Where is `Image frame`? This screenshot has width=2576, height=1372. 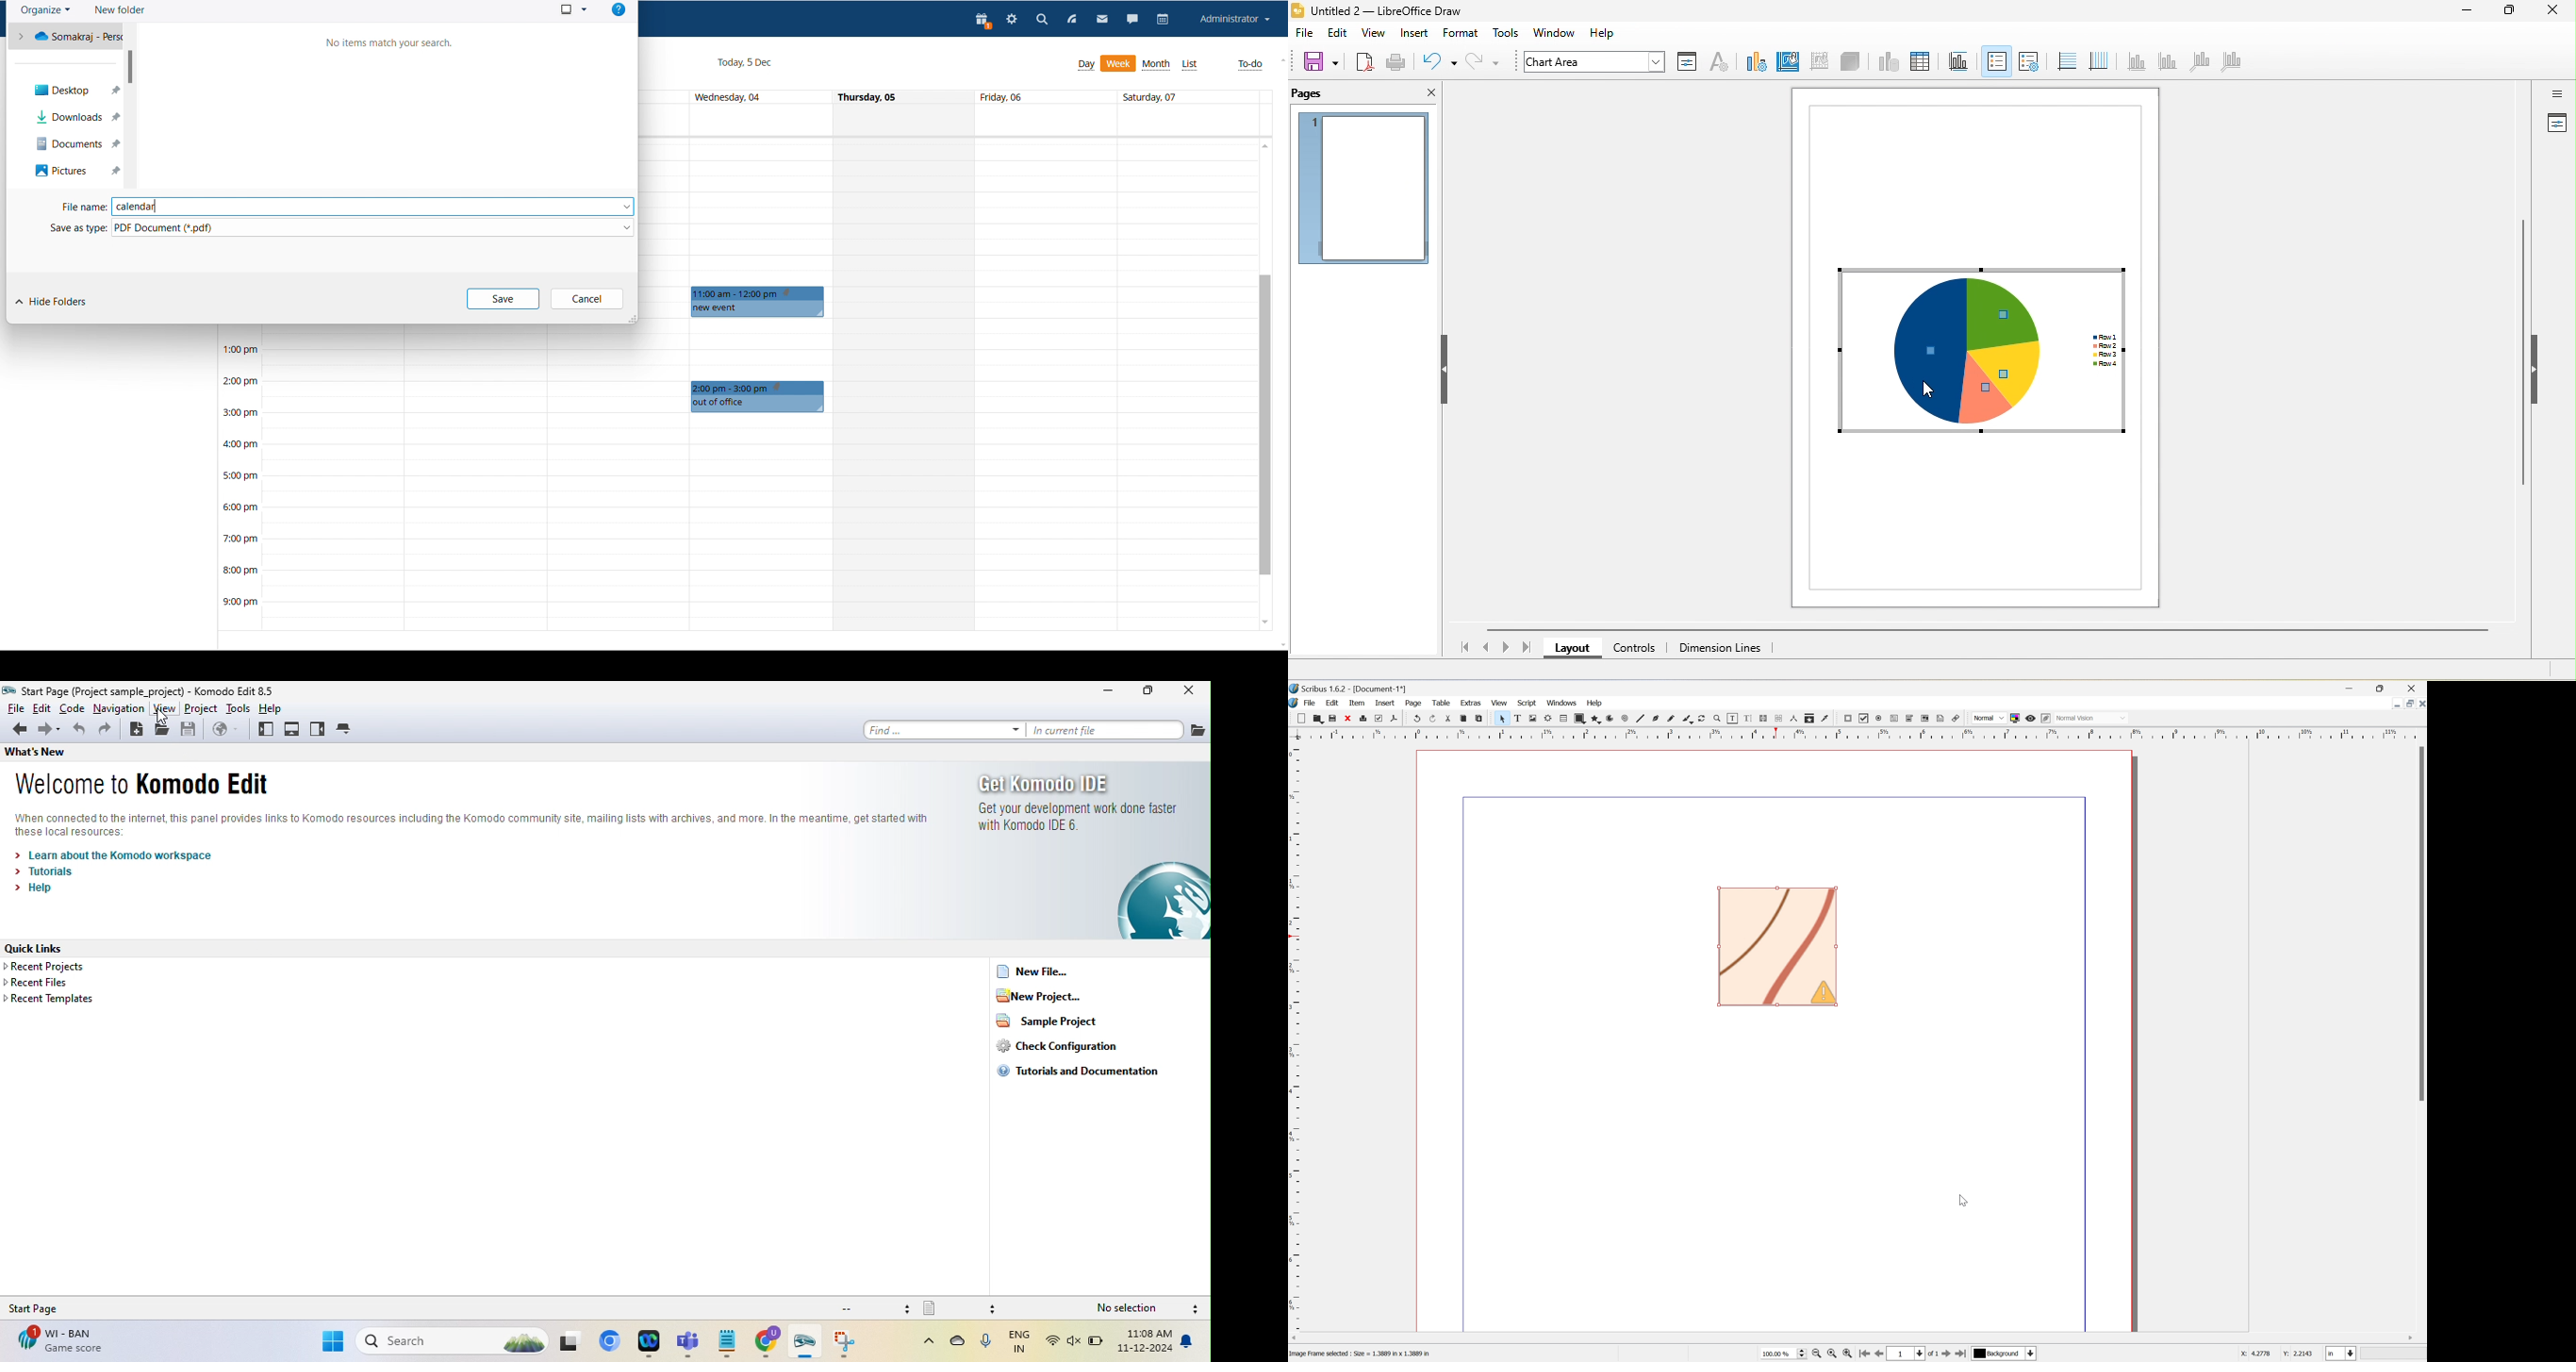
Image frame is located at coordinates (1531, 716).